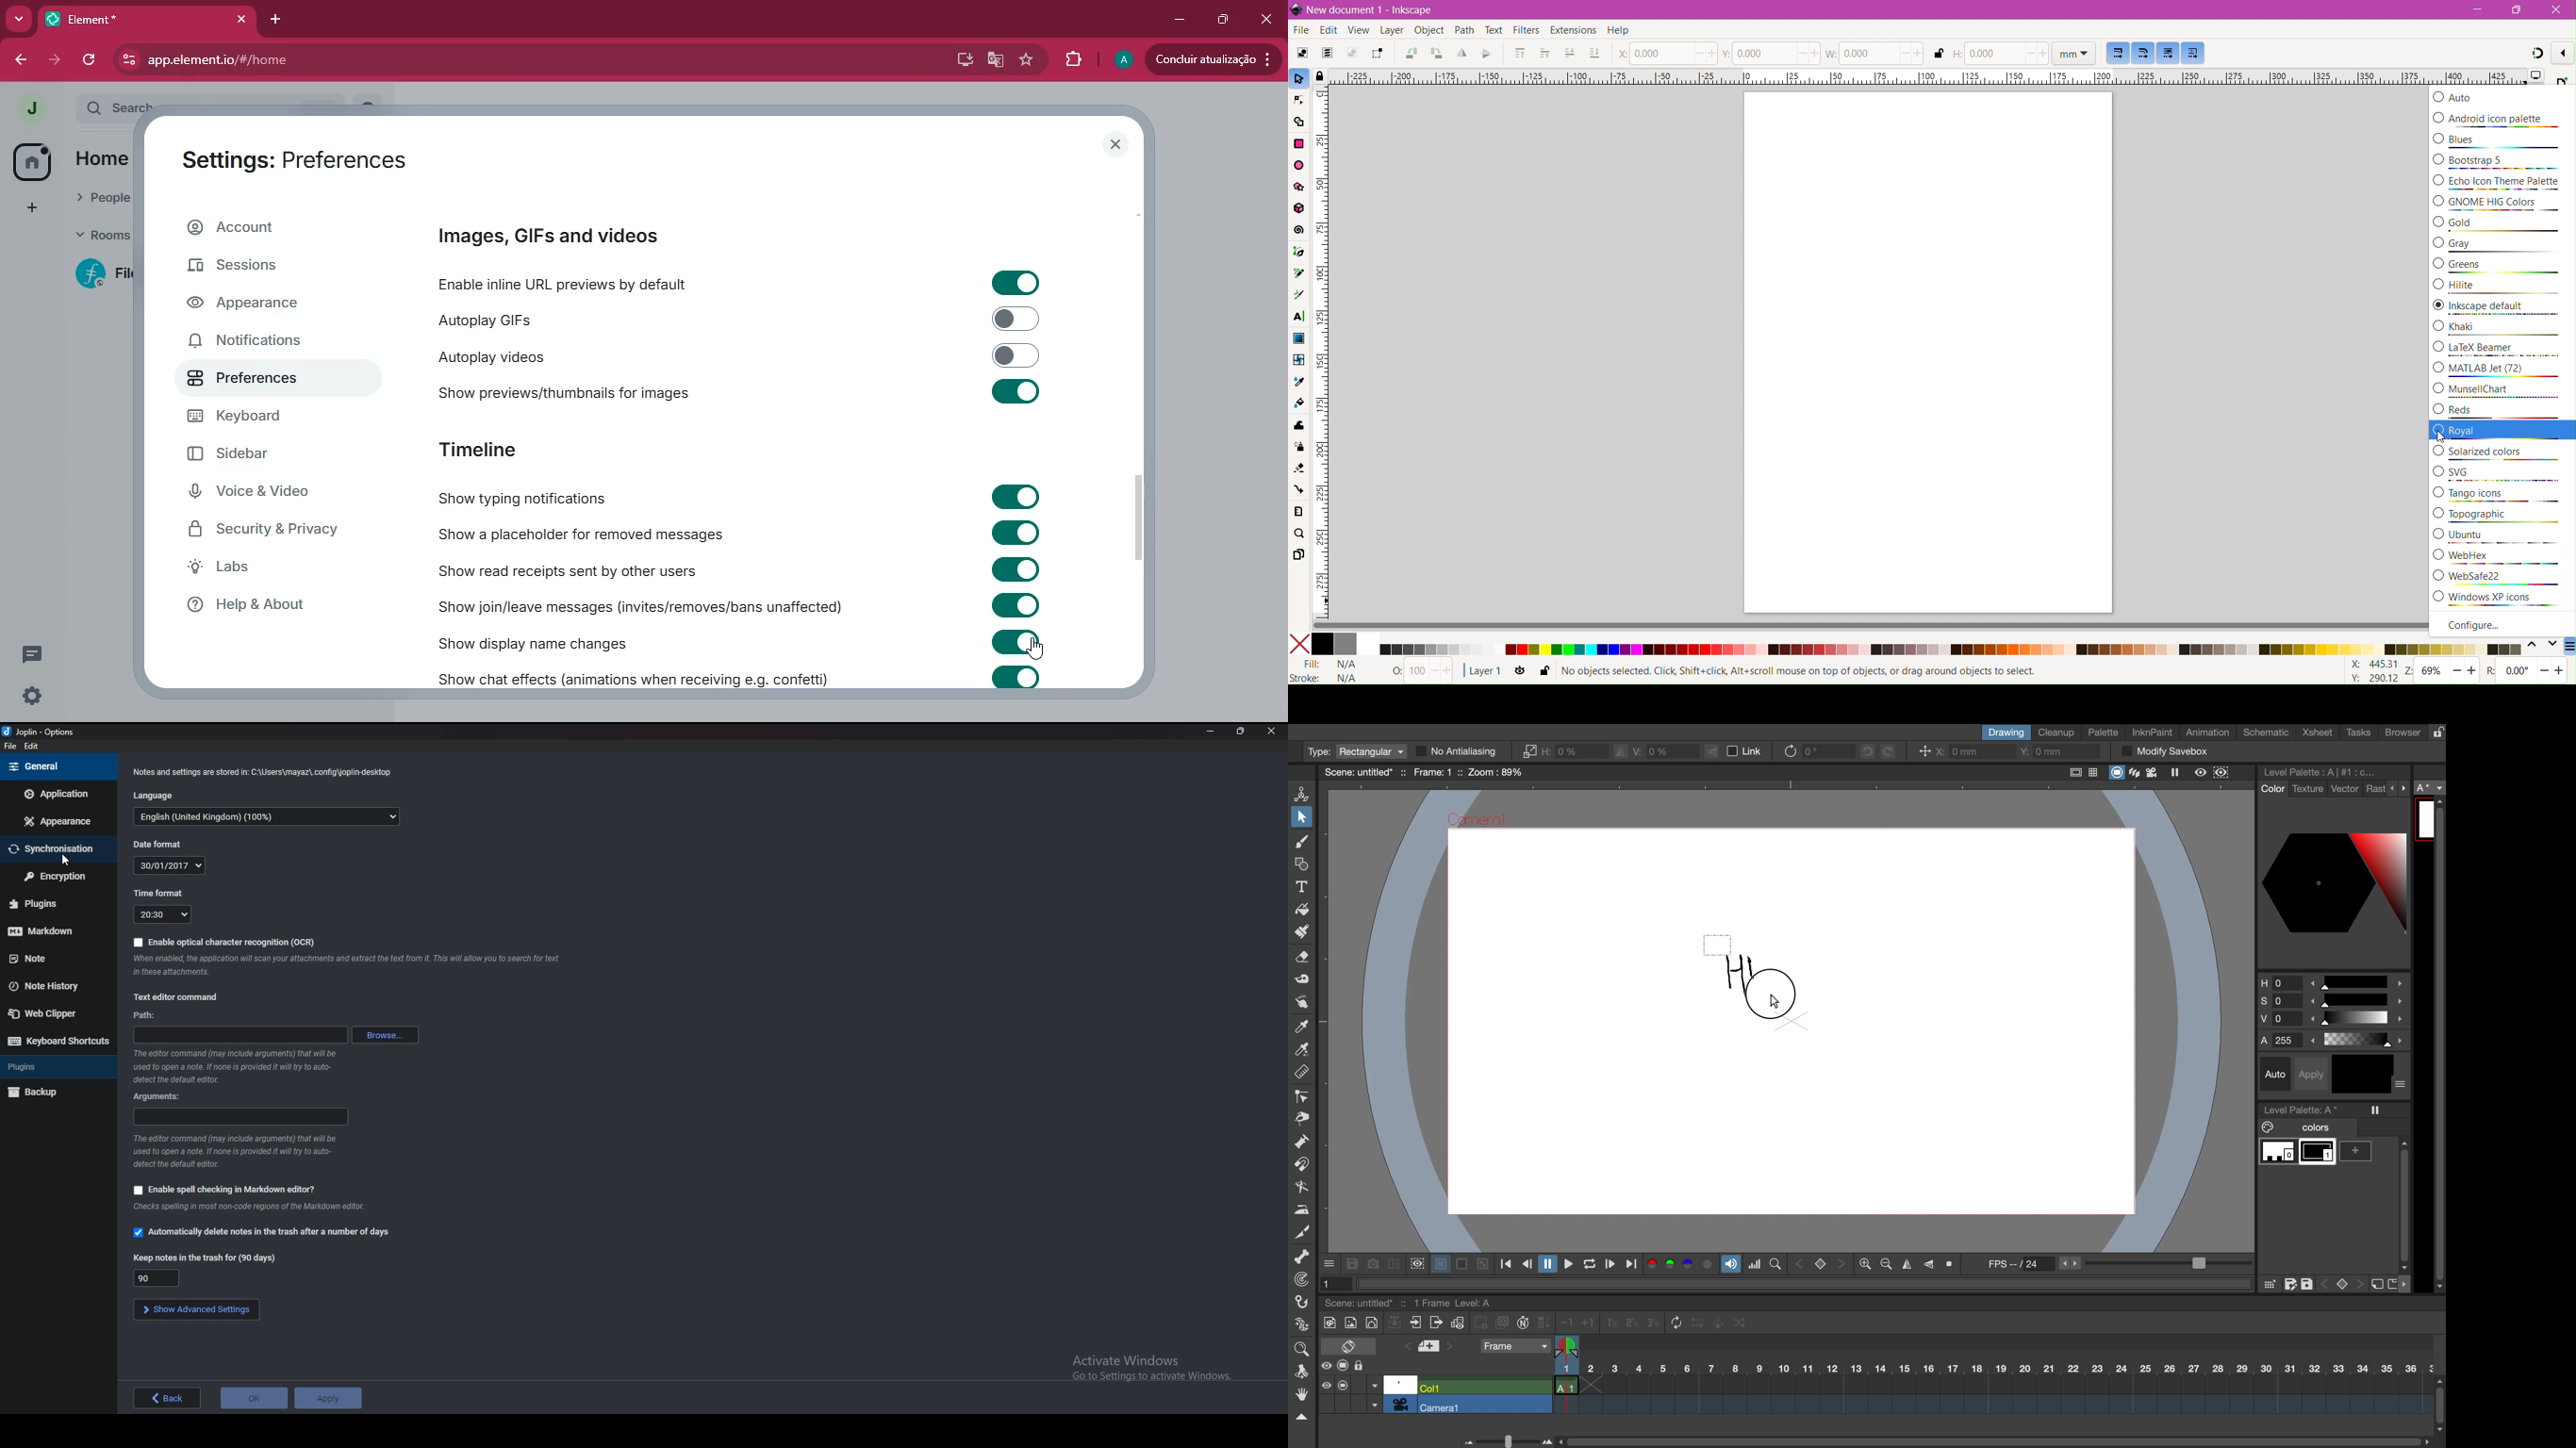  What do you see at coordinates (1343, 1366) in the screenshot?
I see `camera stand visibility toggle all` at bounding box center [1343, 1366].